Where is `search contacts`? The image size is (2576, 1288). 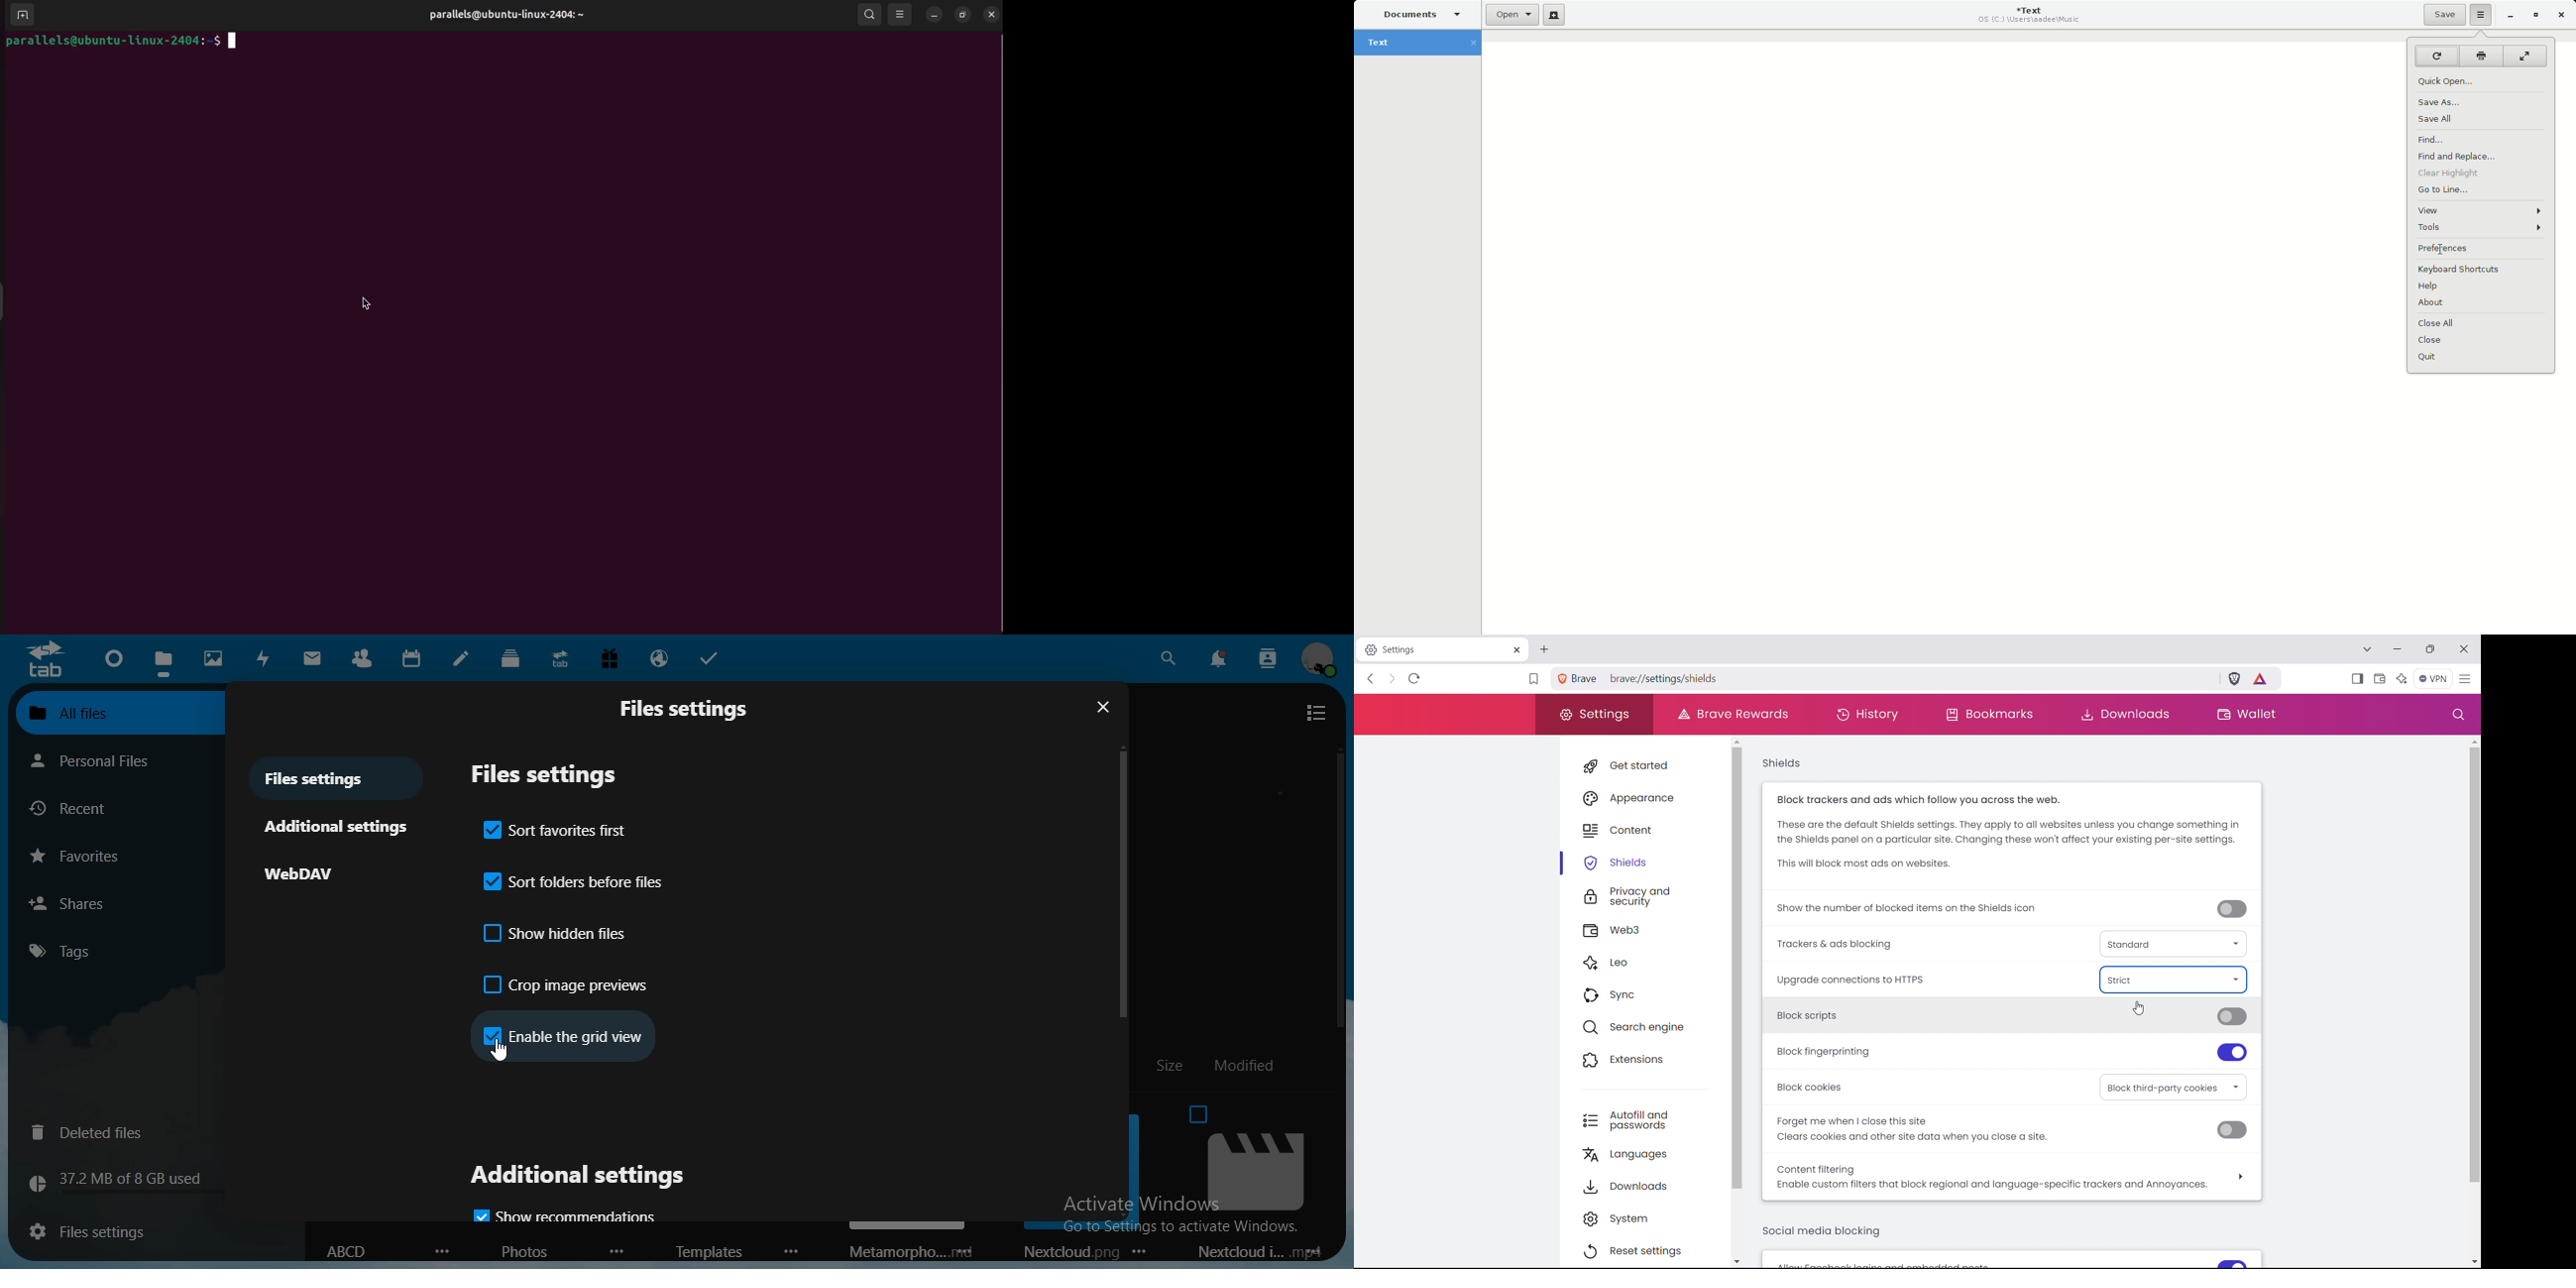 search contacts is located at coordinates (1267, 656).